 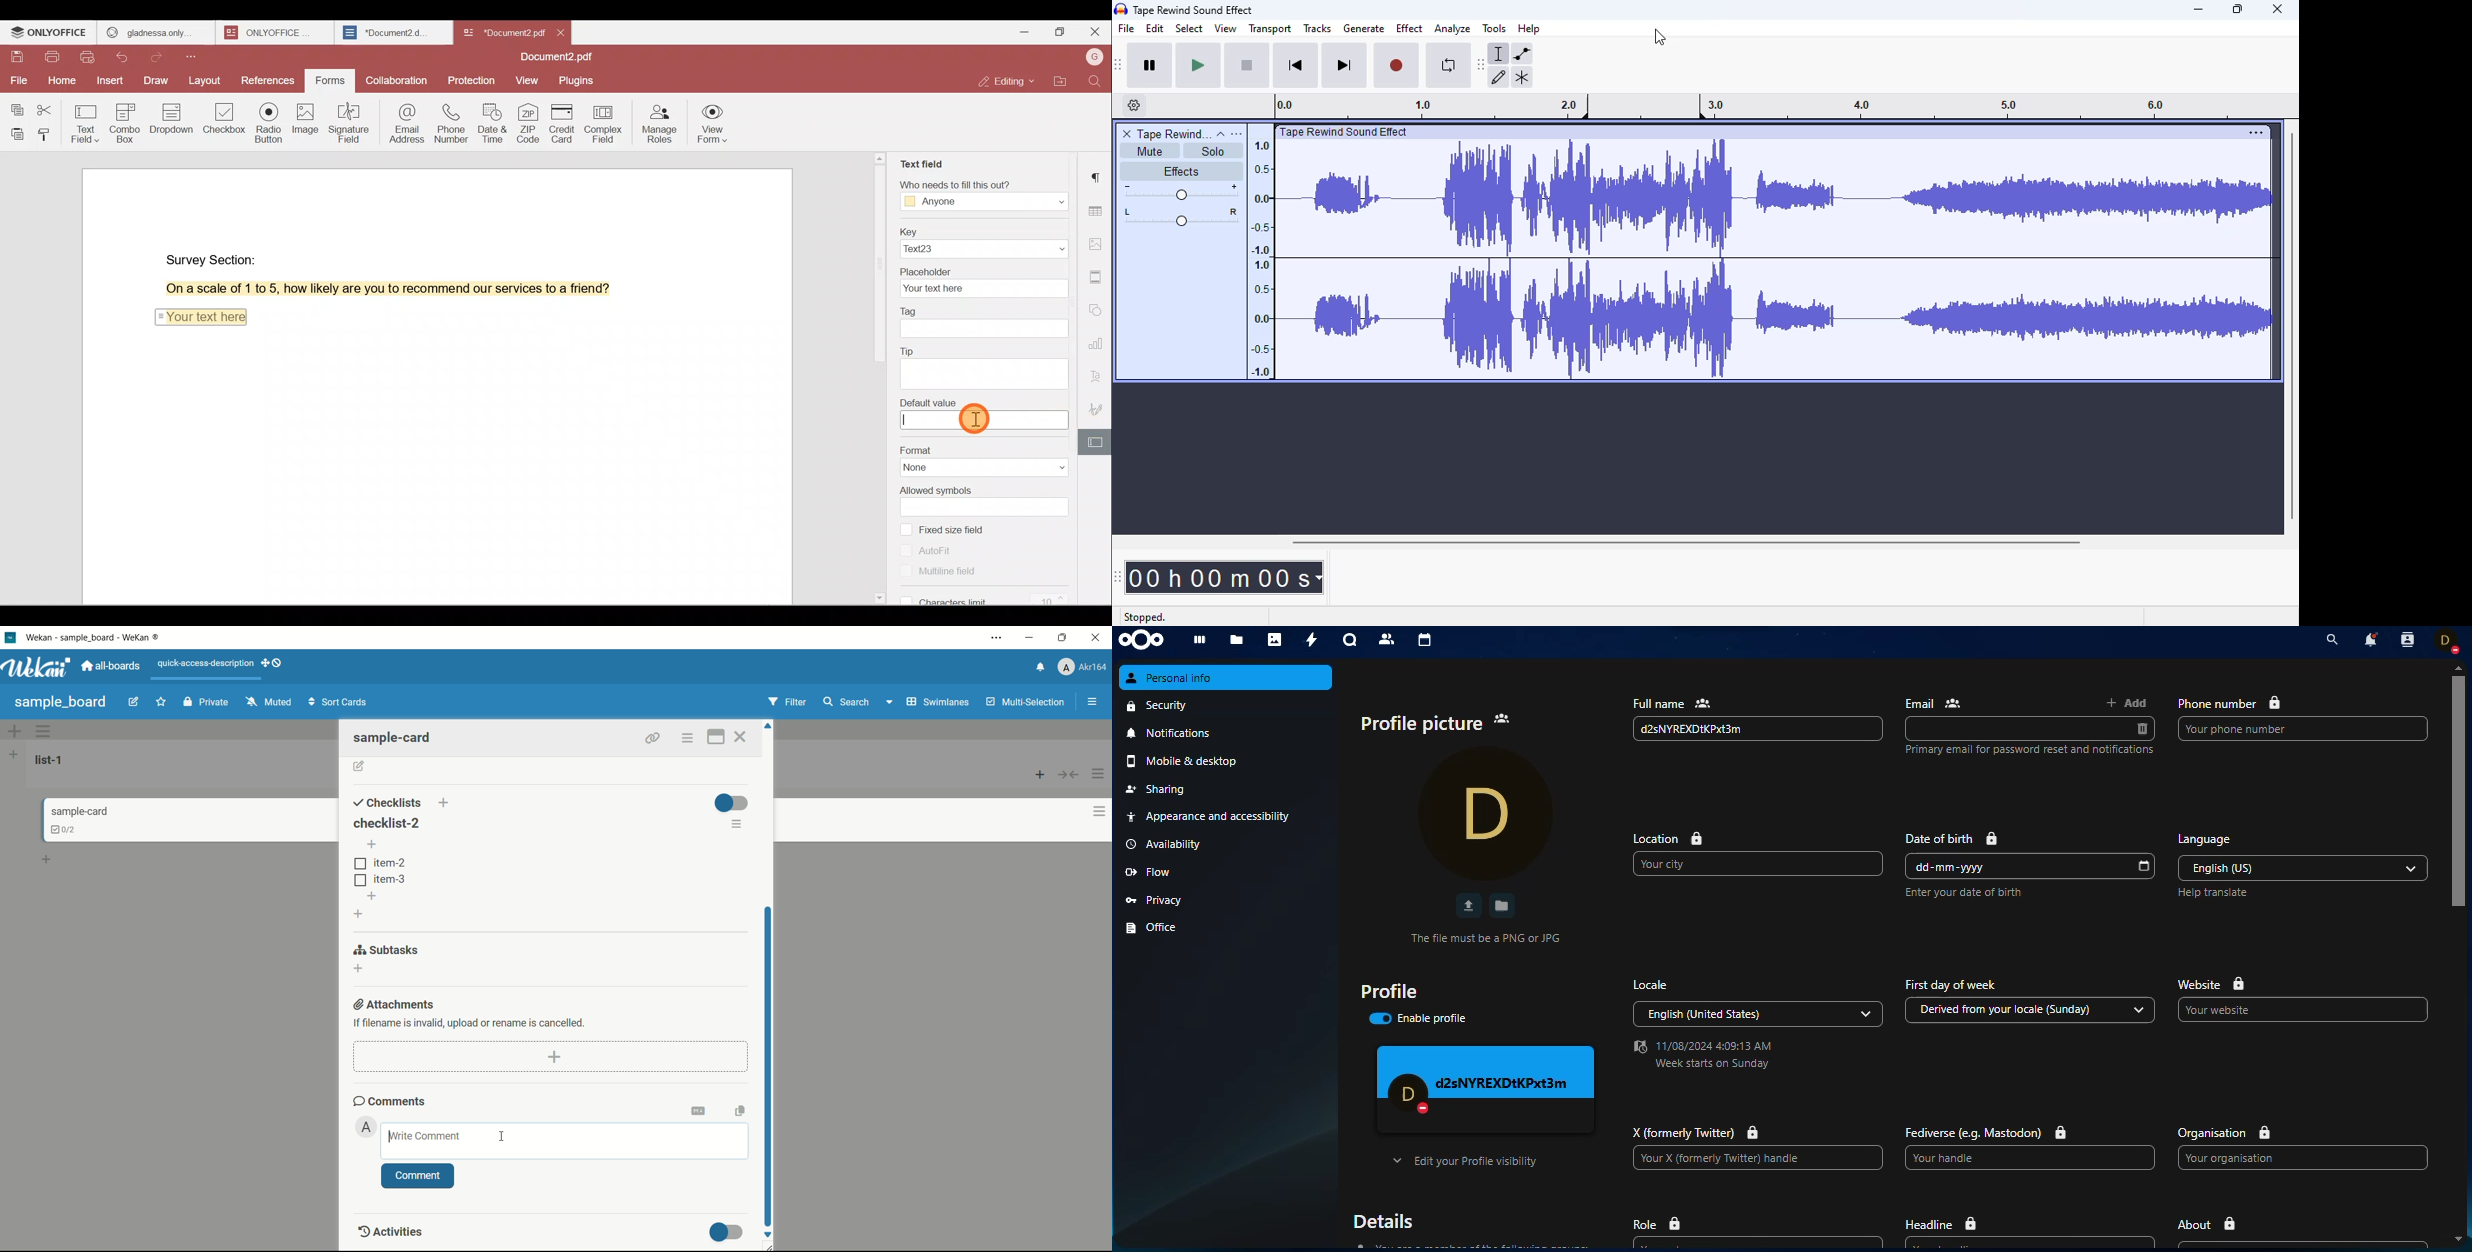 What do you see at coordinates (1085, 667) in the screenshot?
I see `profile` at bounding box center [1085, 667].